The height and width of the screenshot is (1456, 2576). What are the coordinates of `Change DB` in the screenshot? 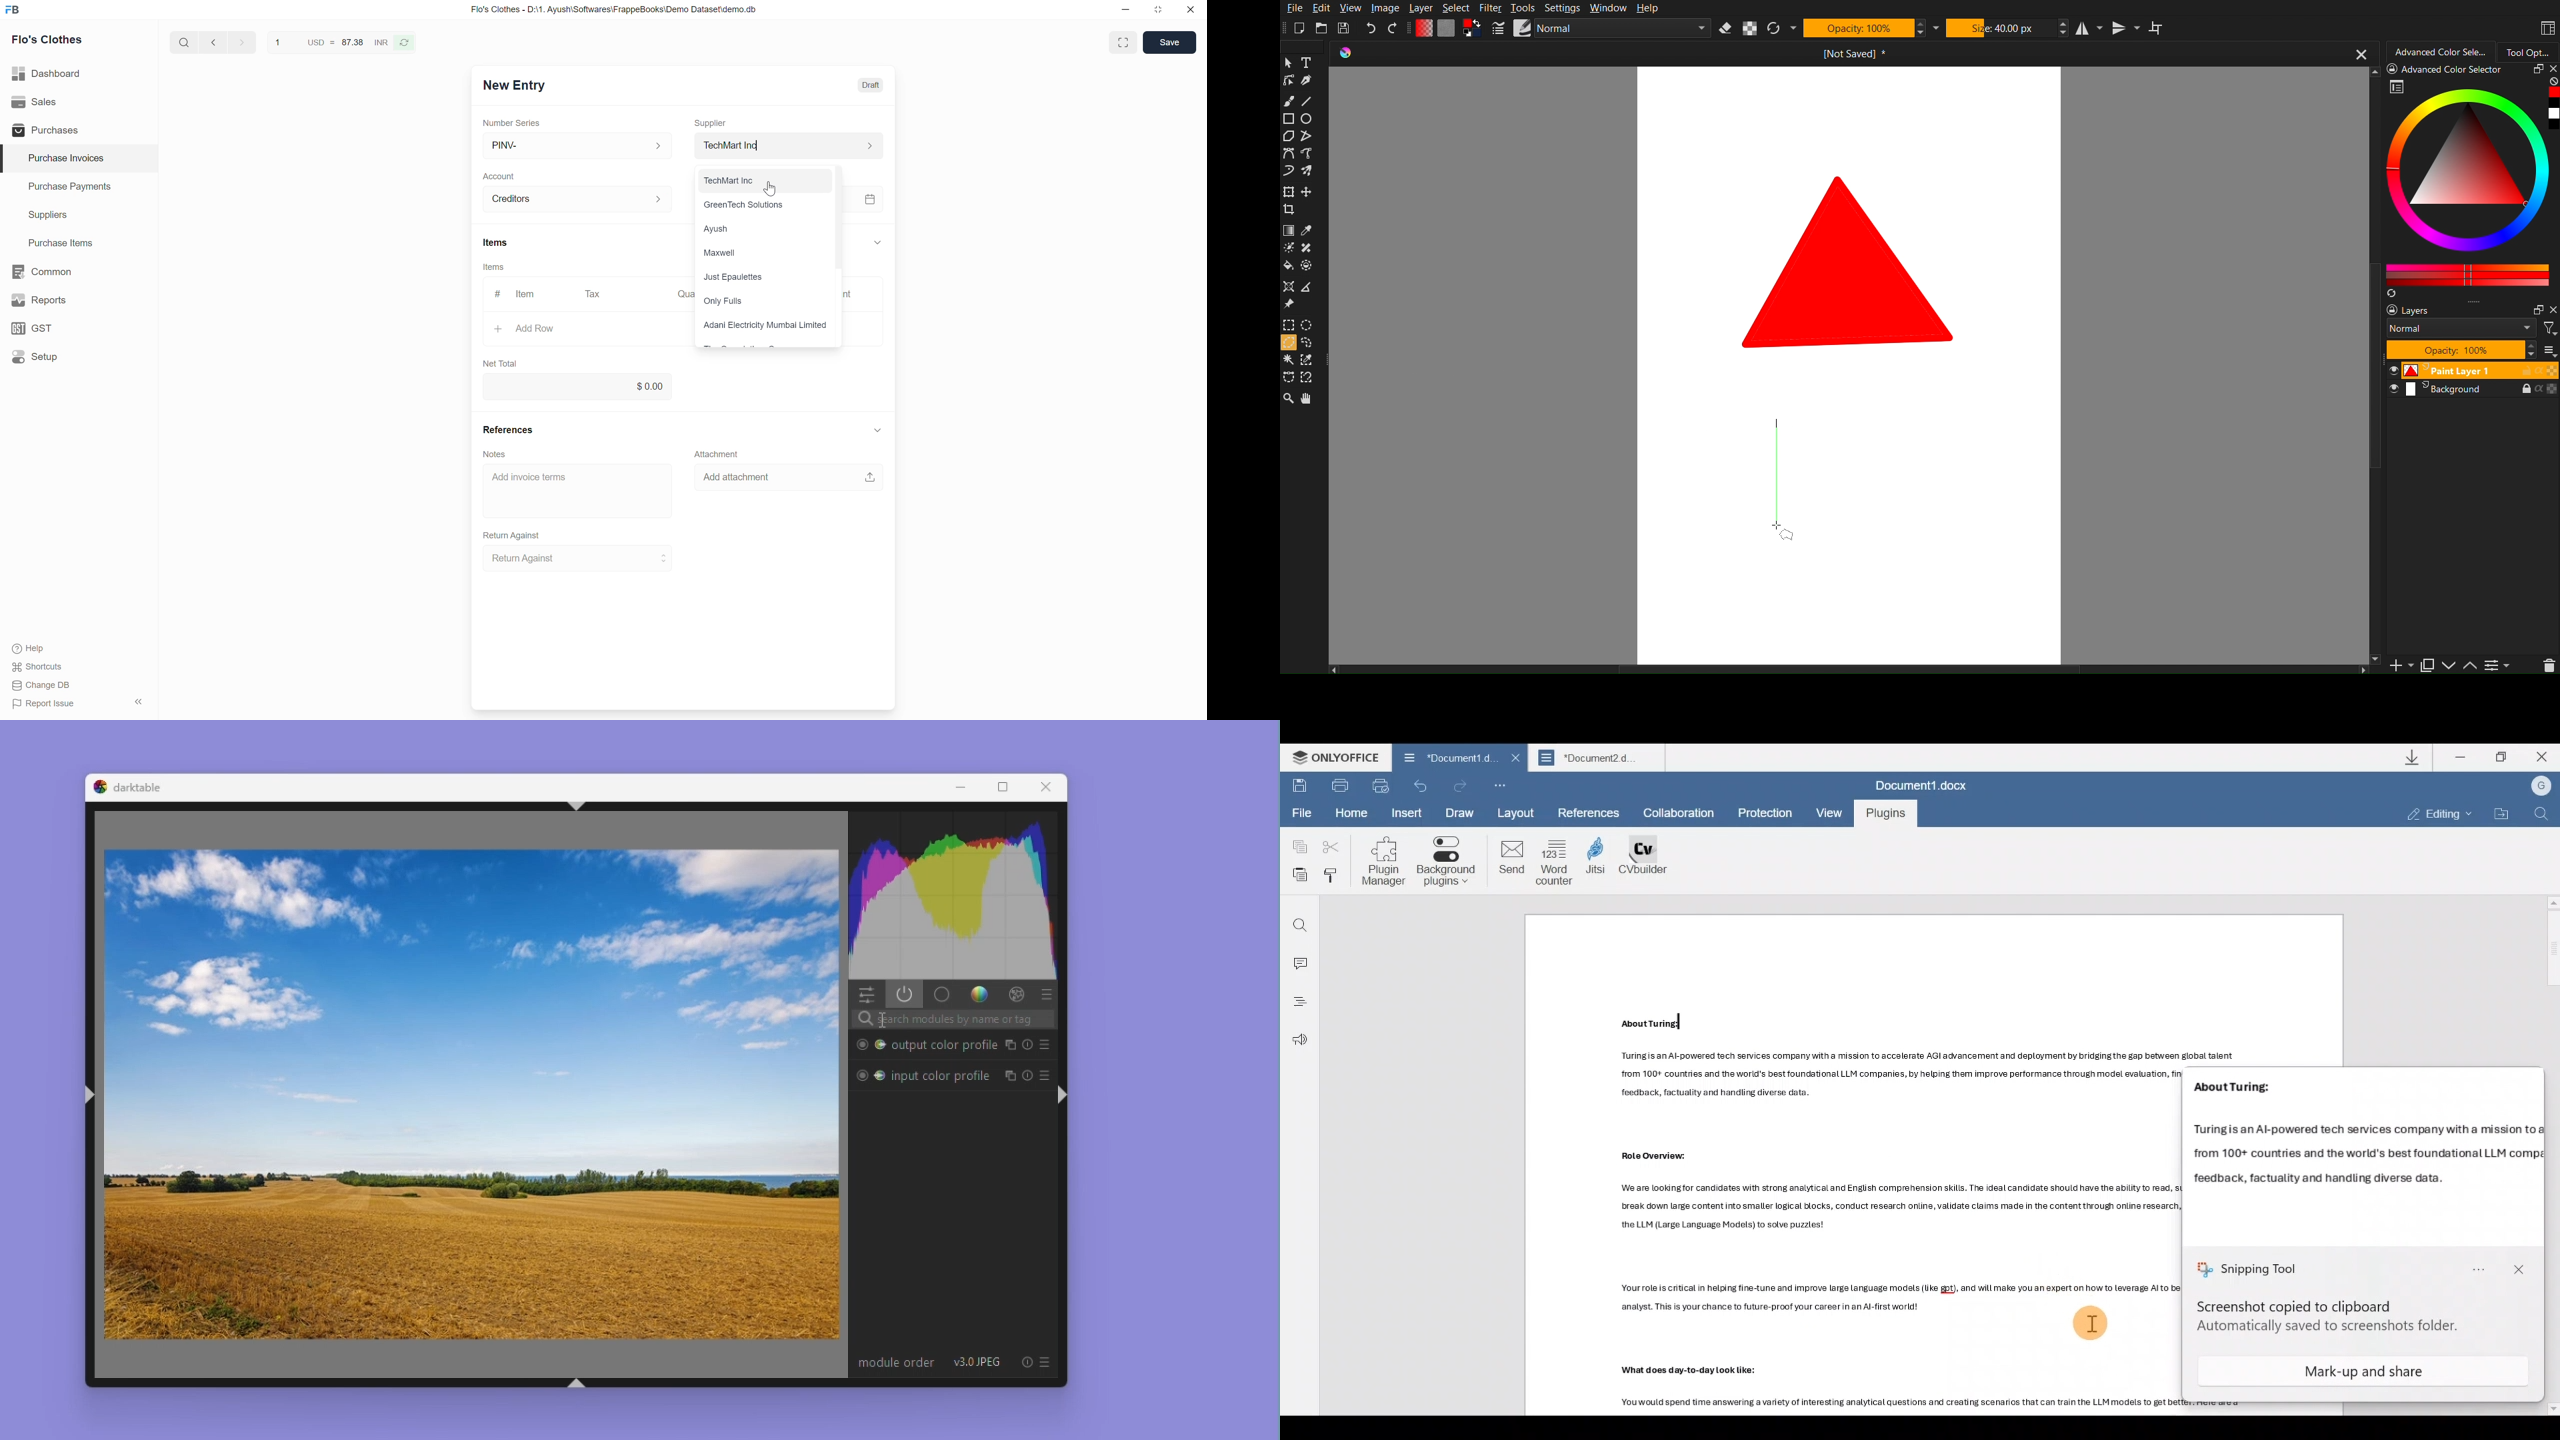 It's located at (41, 686).